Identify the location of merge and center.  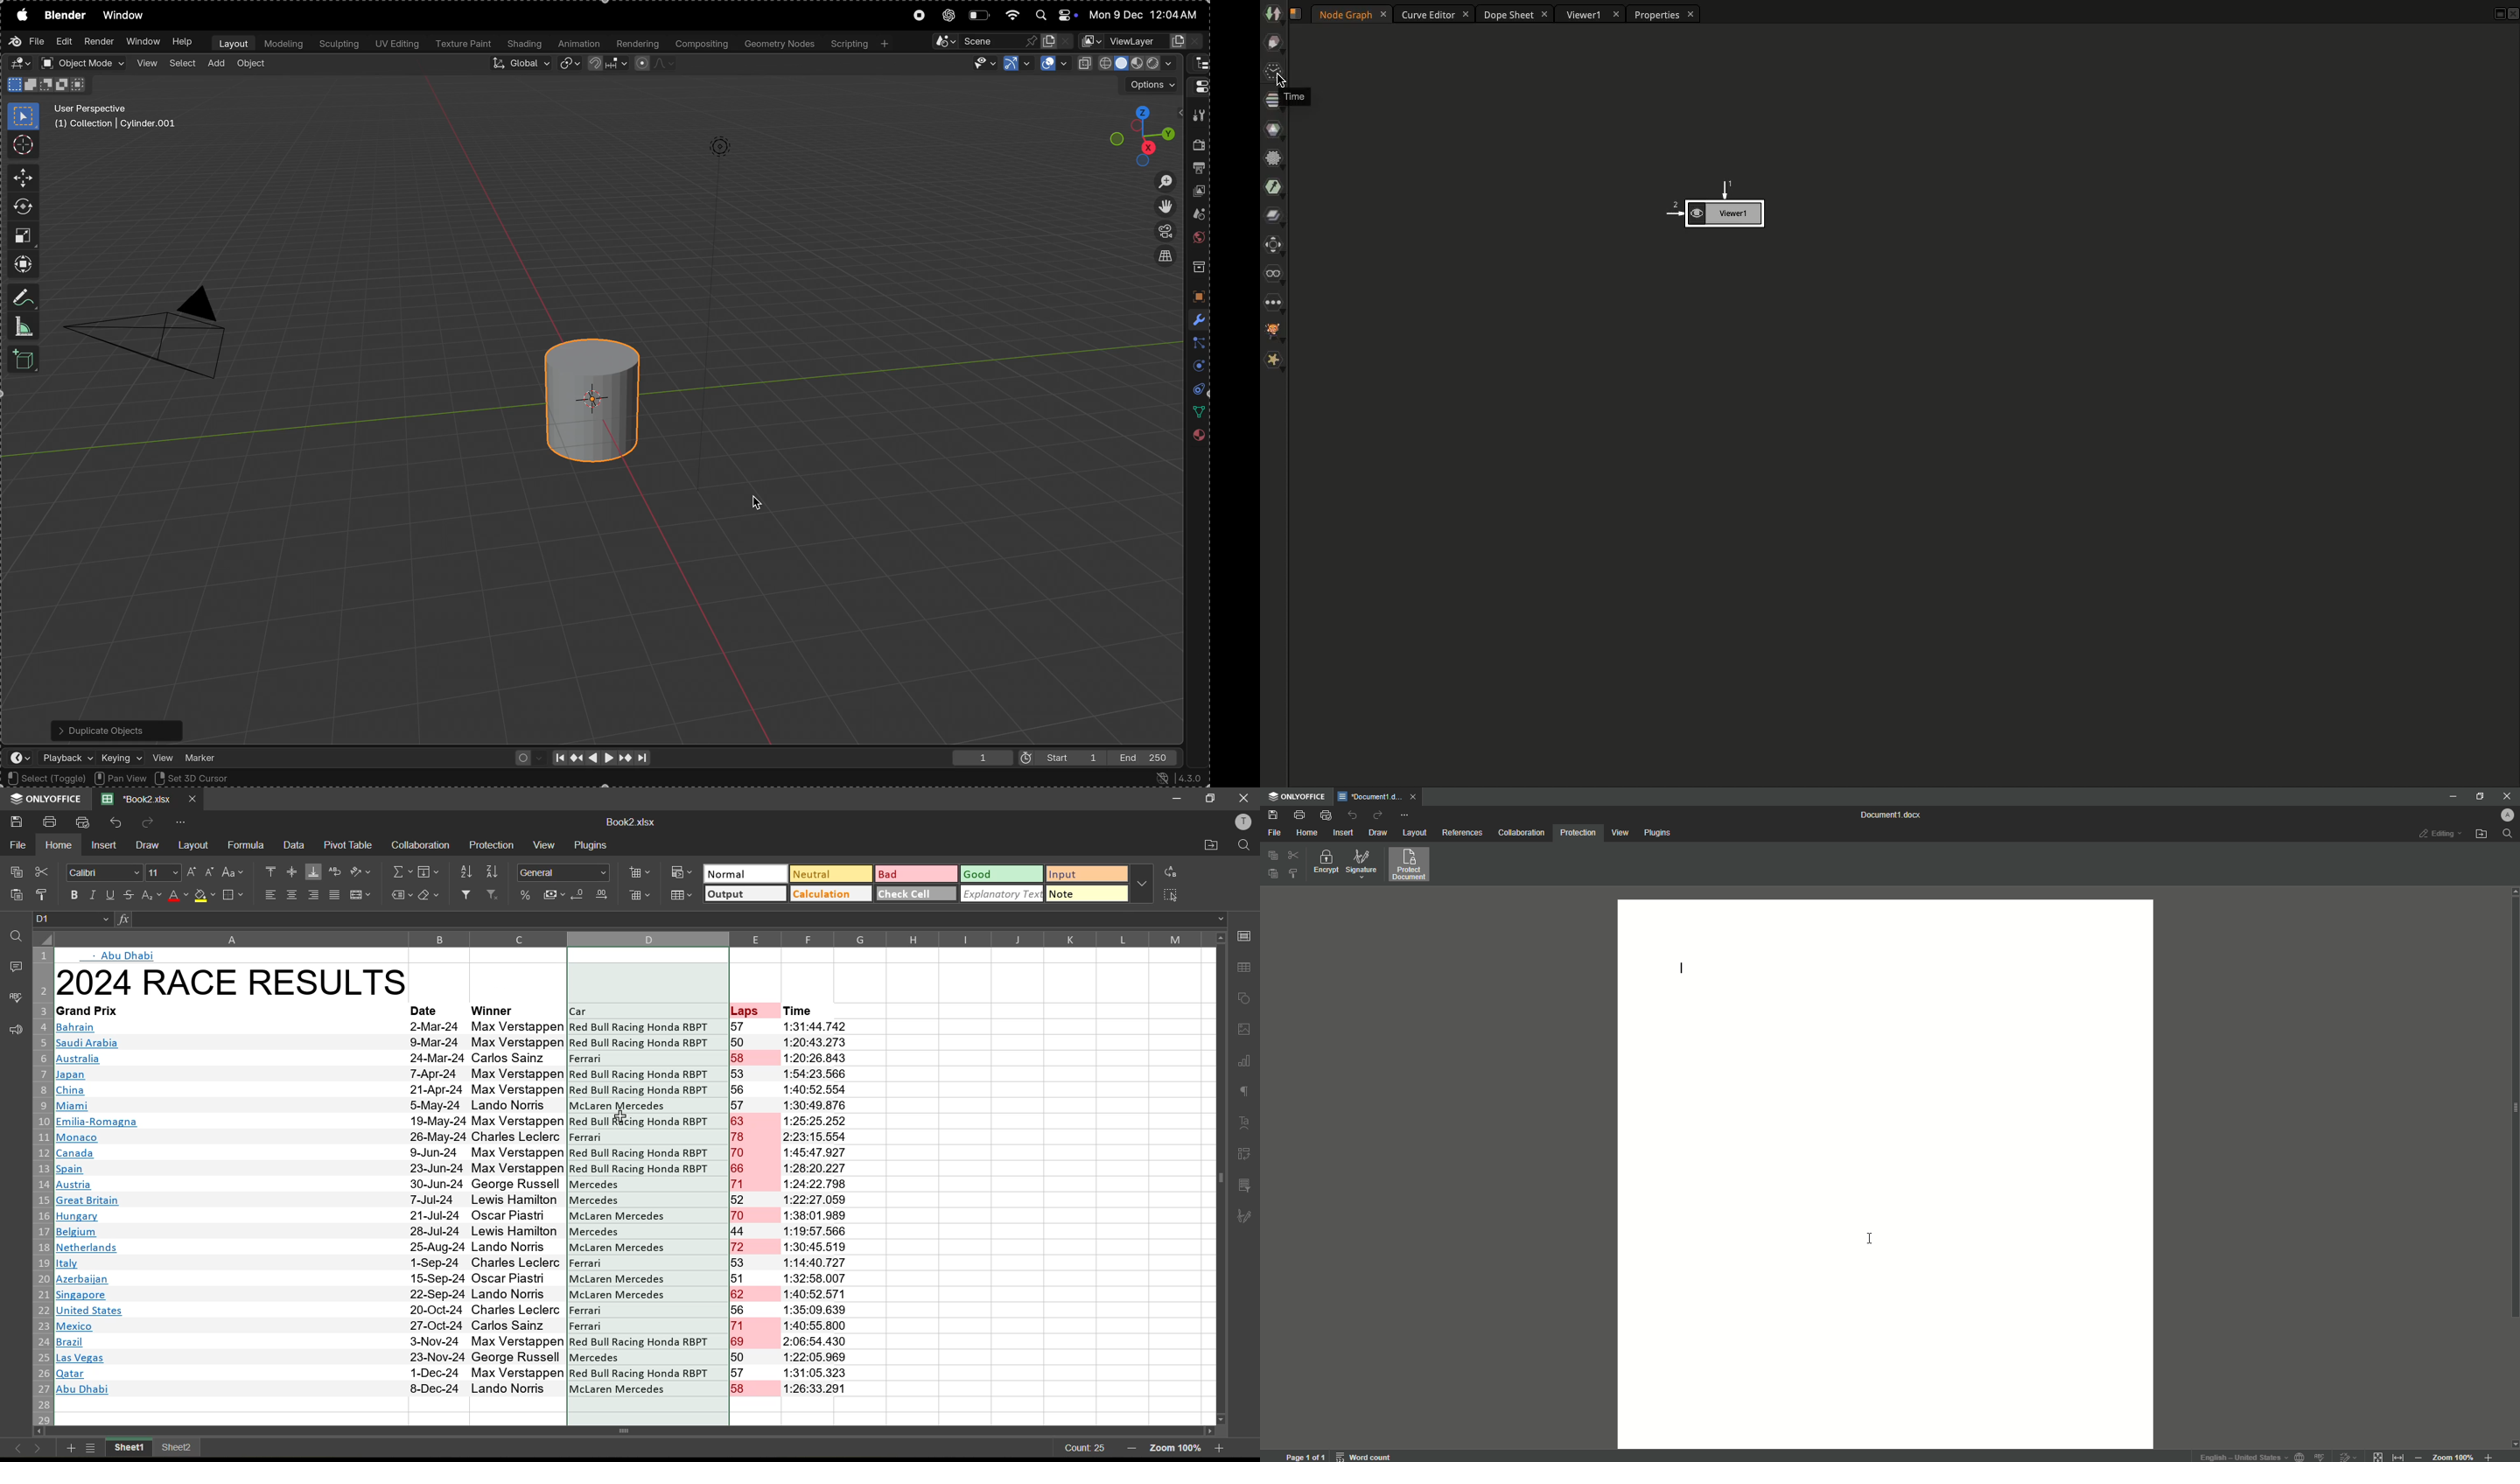
(364, 896).